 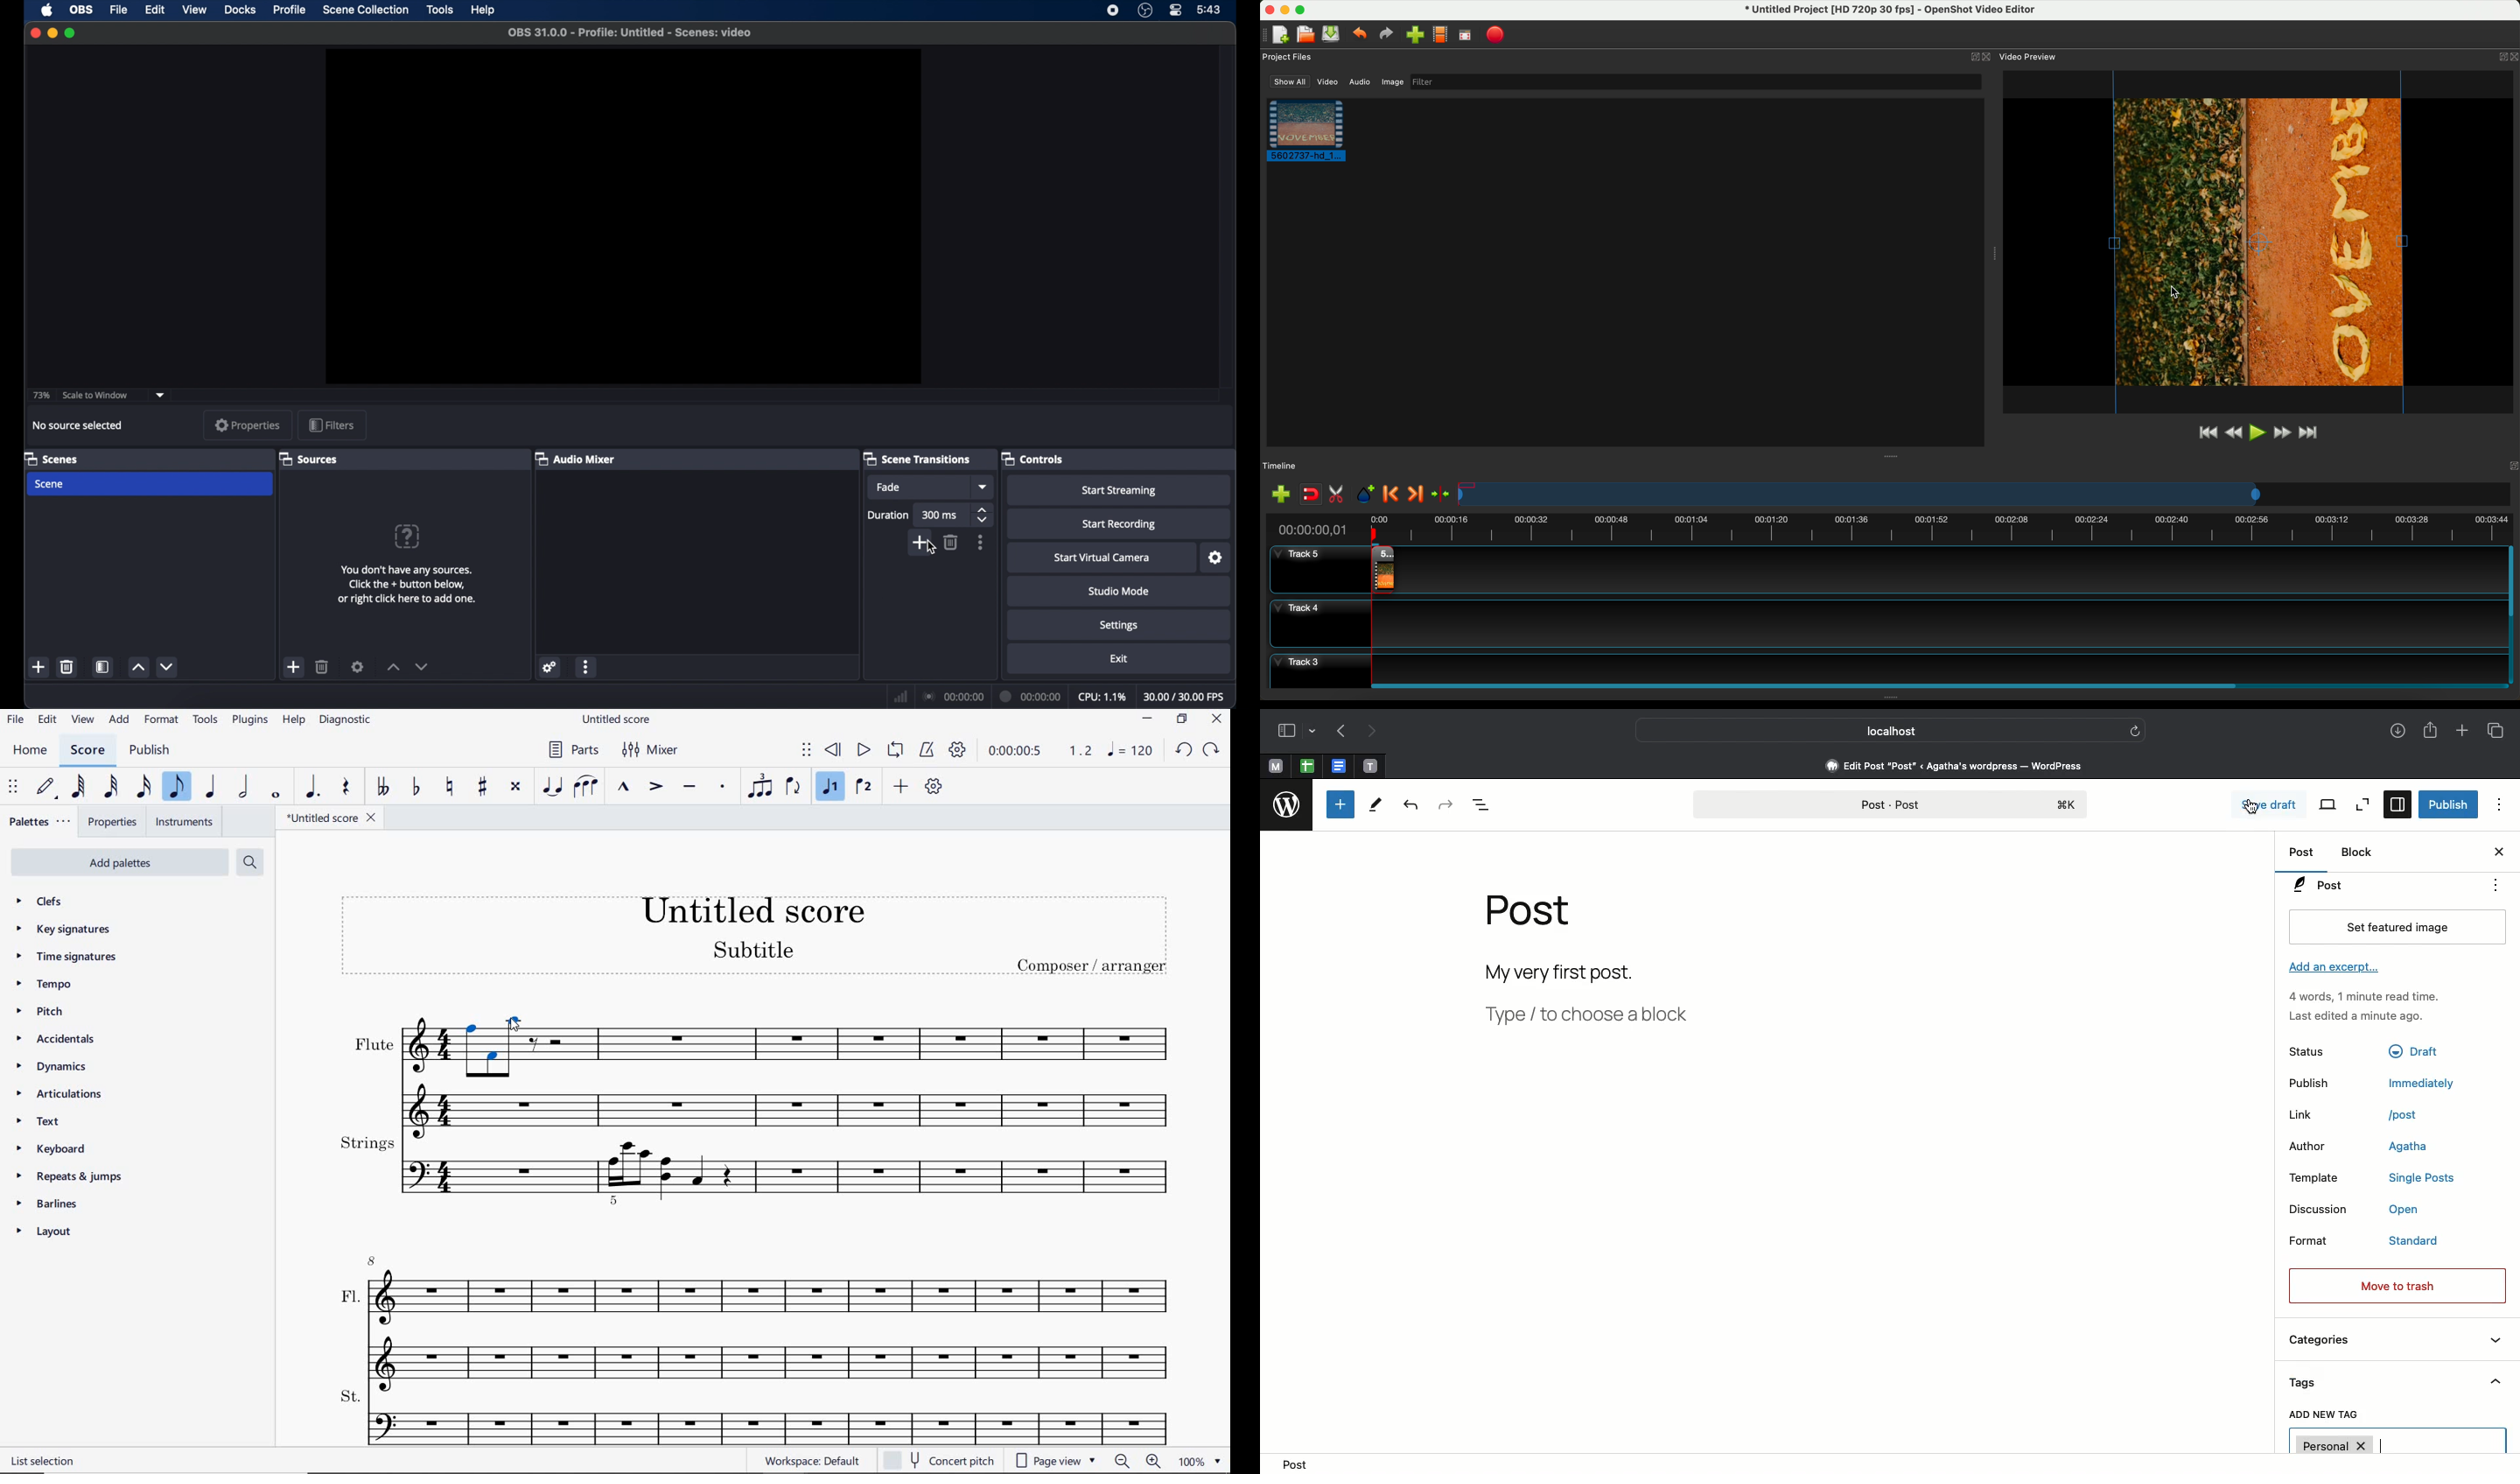 I want to click on cursor, so click(x=2175, y=292).